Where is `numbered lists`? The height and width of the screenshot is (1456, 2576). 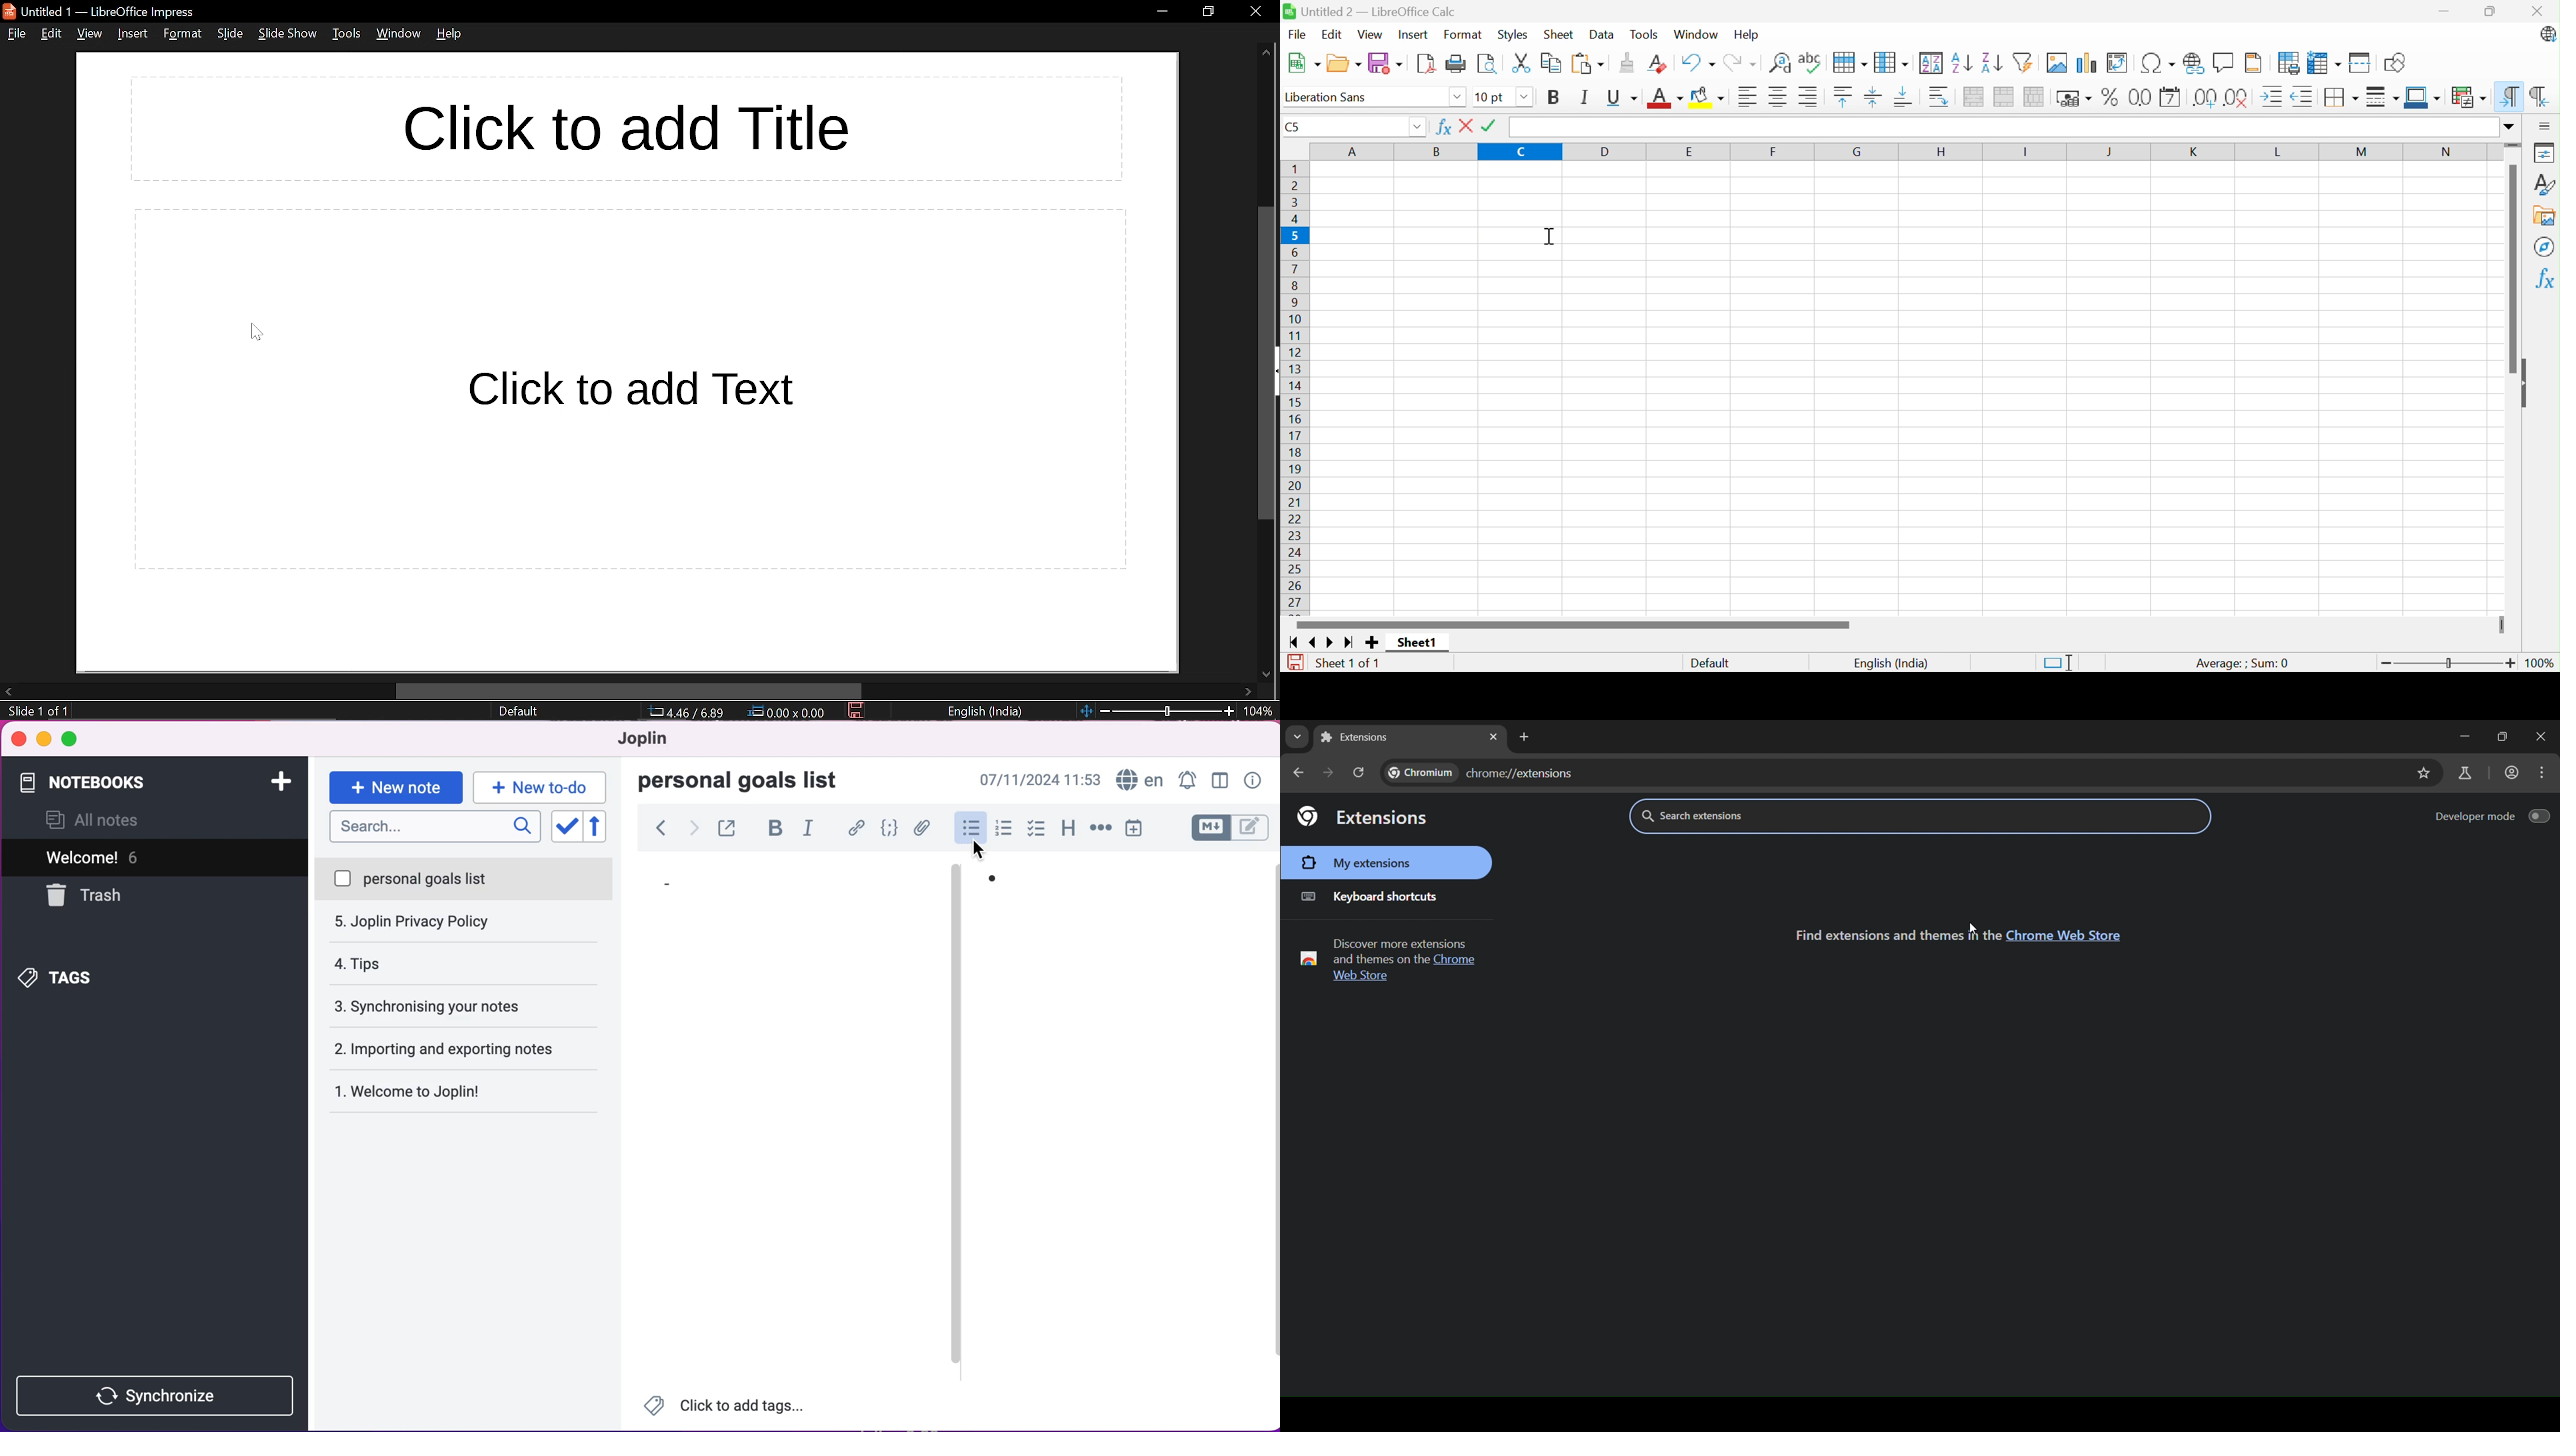
numbered lists is located at coordinates (1003, 831).